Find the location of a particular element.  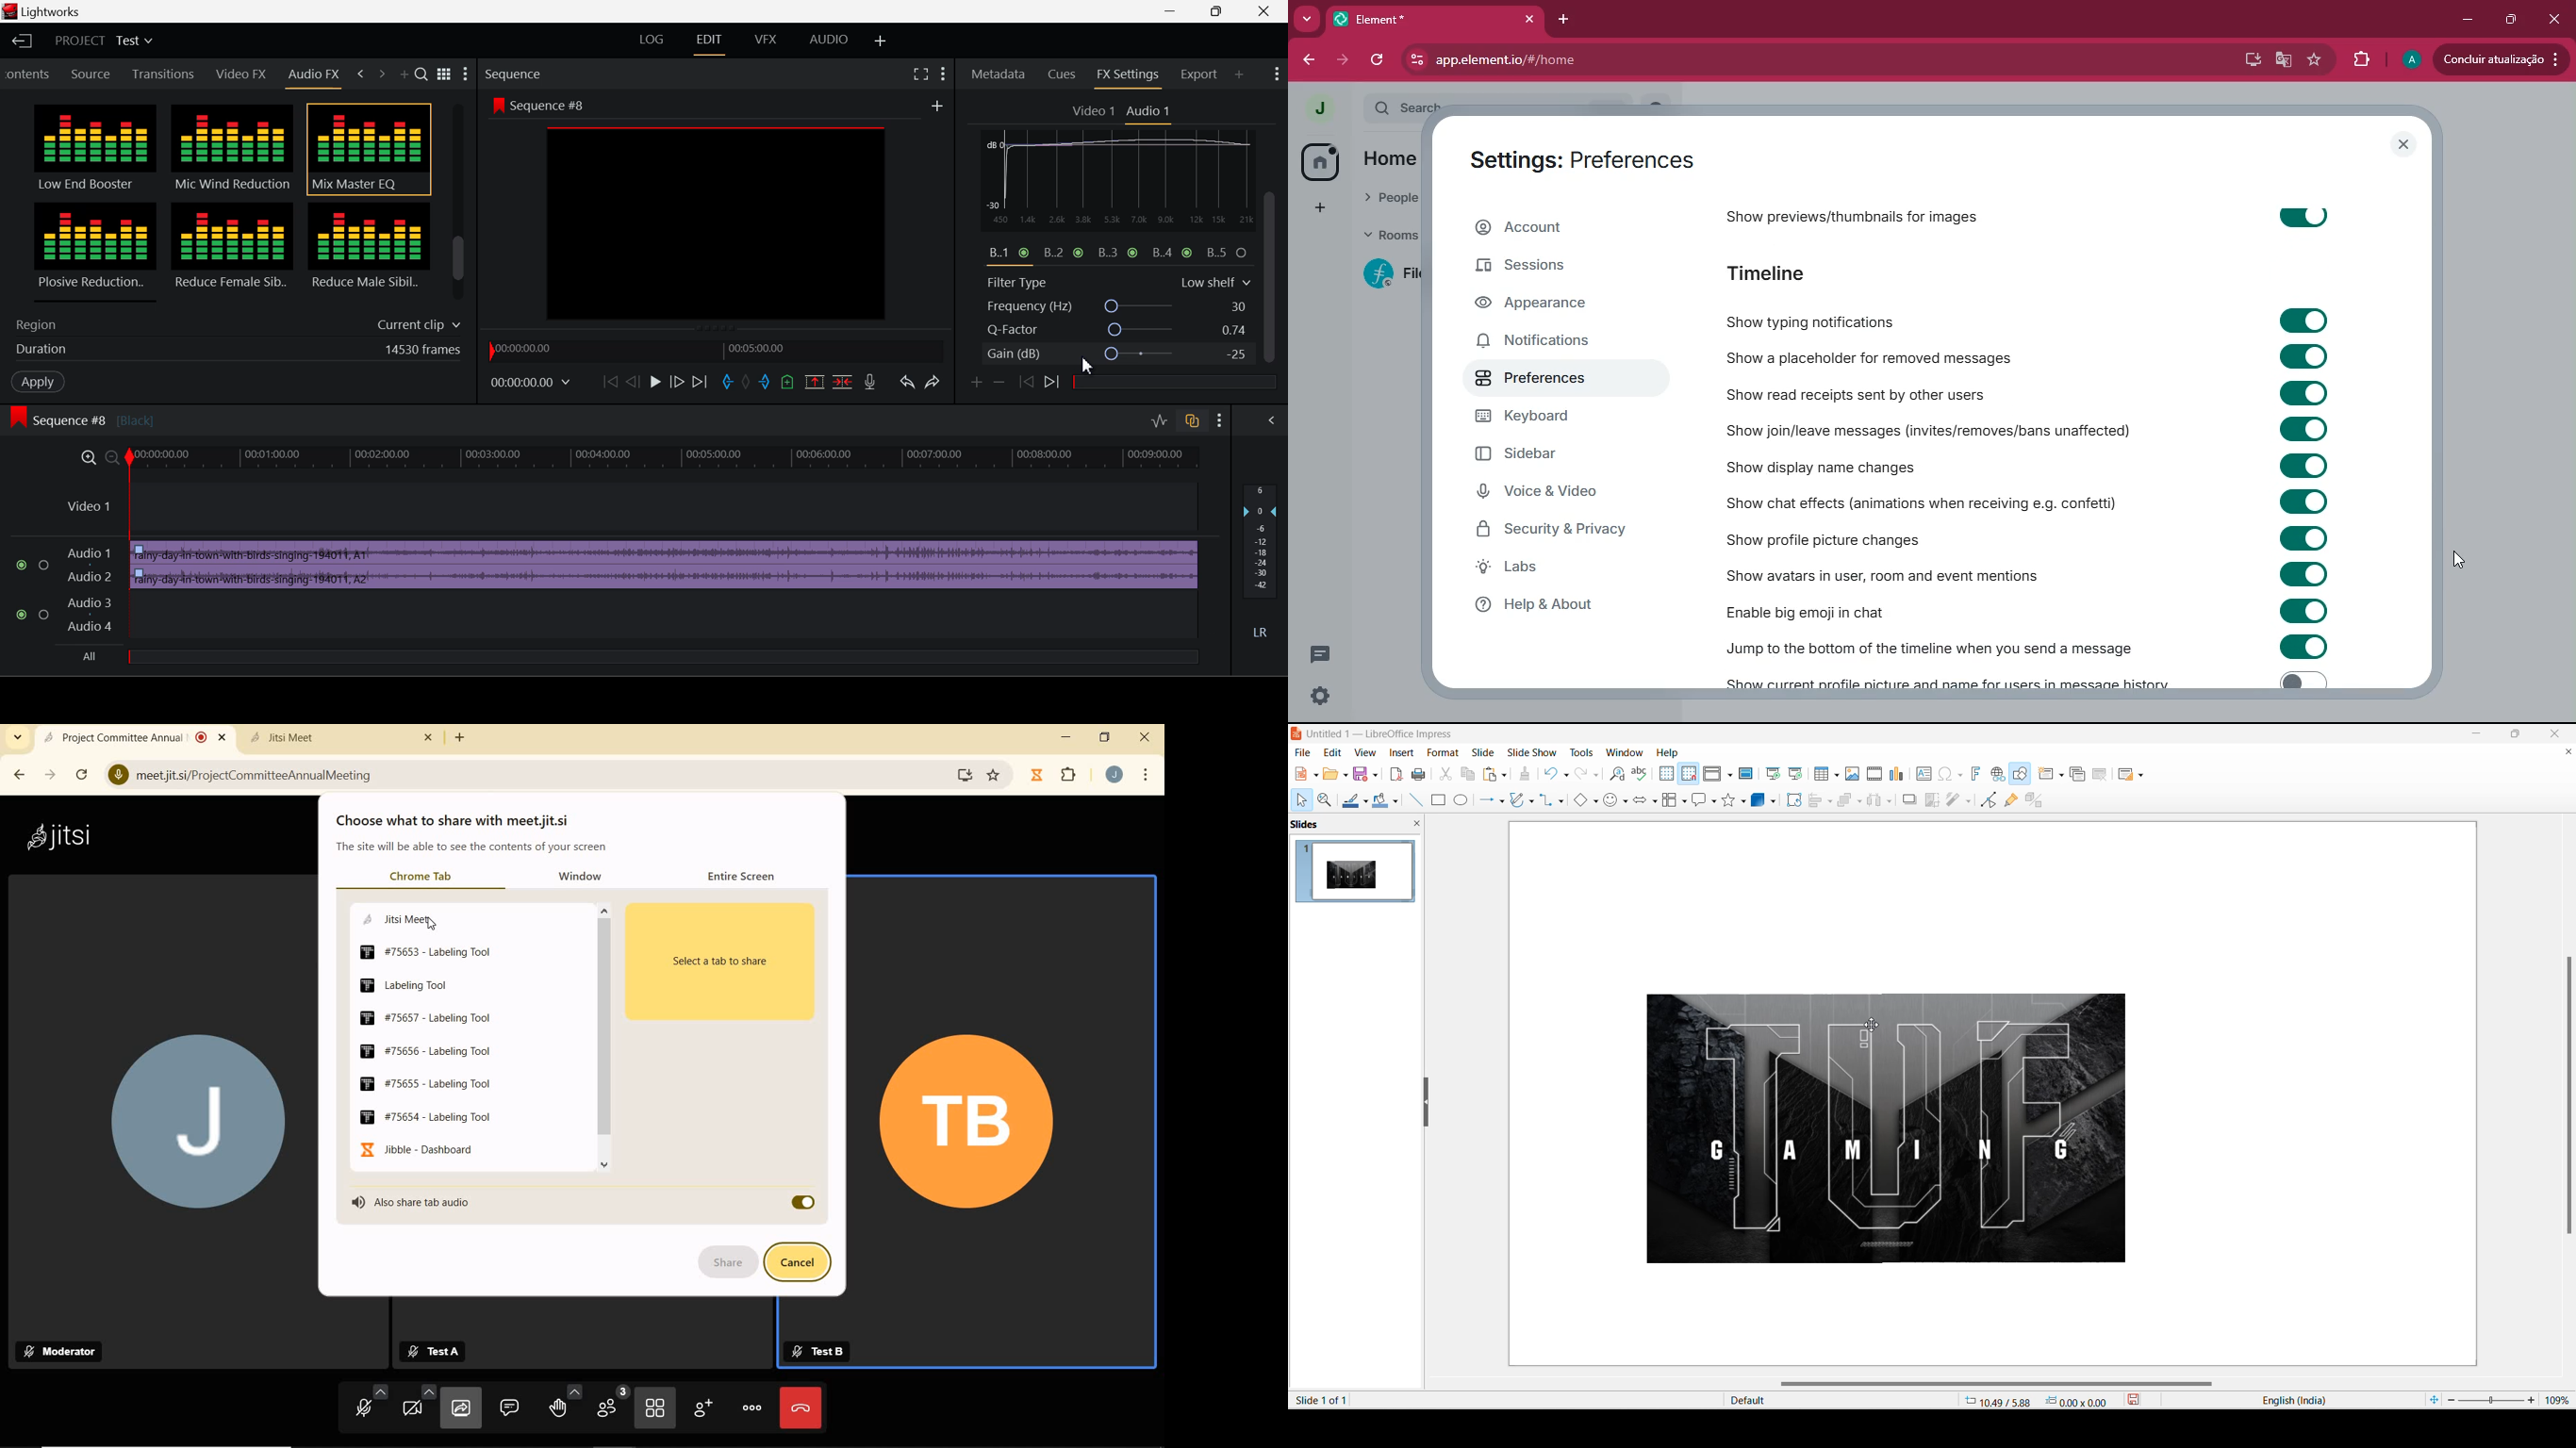

home is located at coordinates (1313, 164).